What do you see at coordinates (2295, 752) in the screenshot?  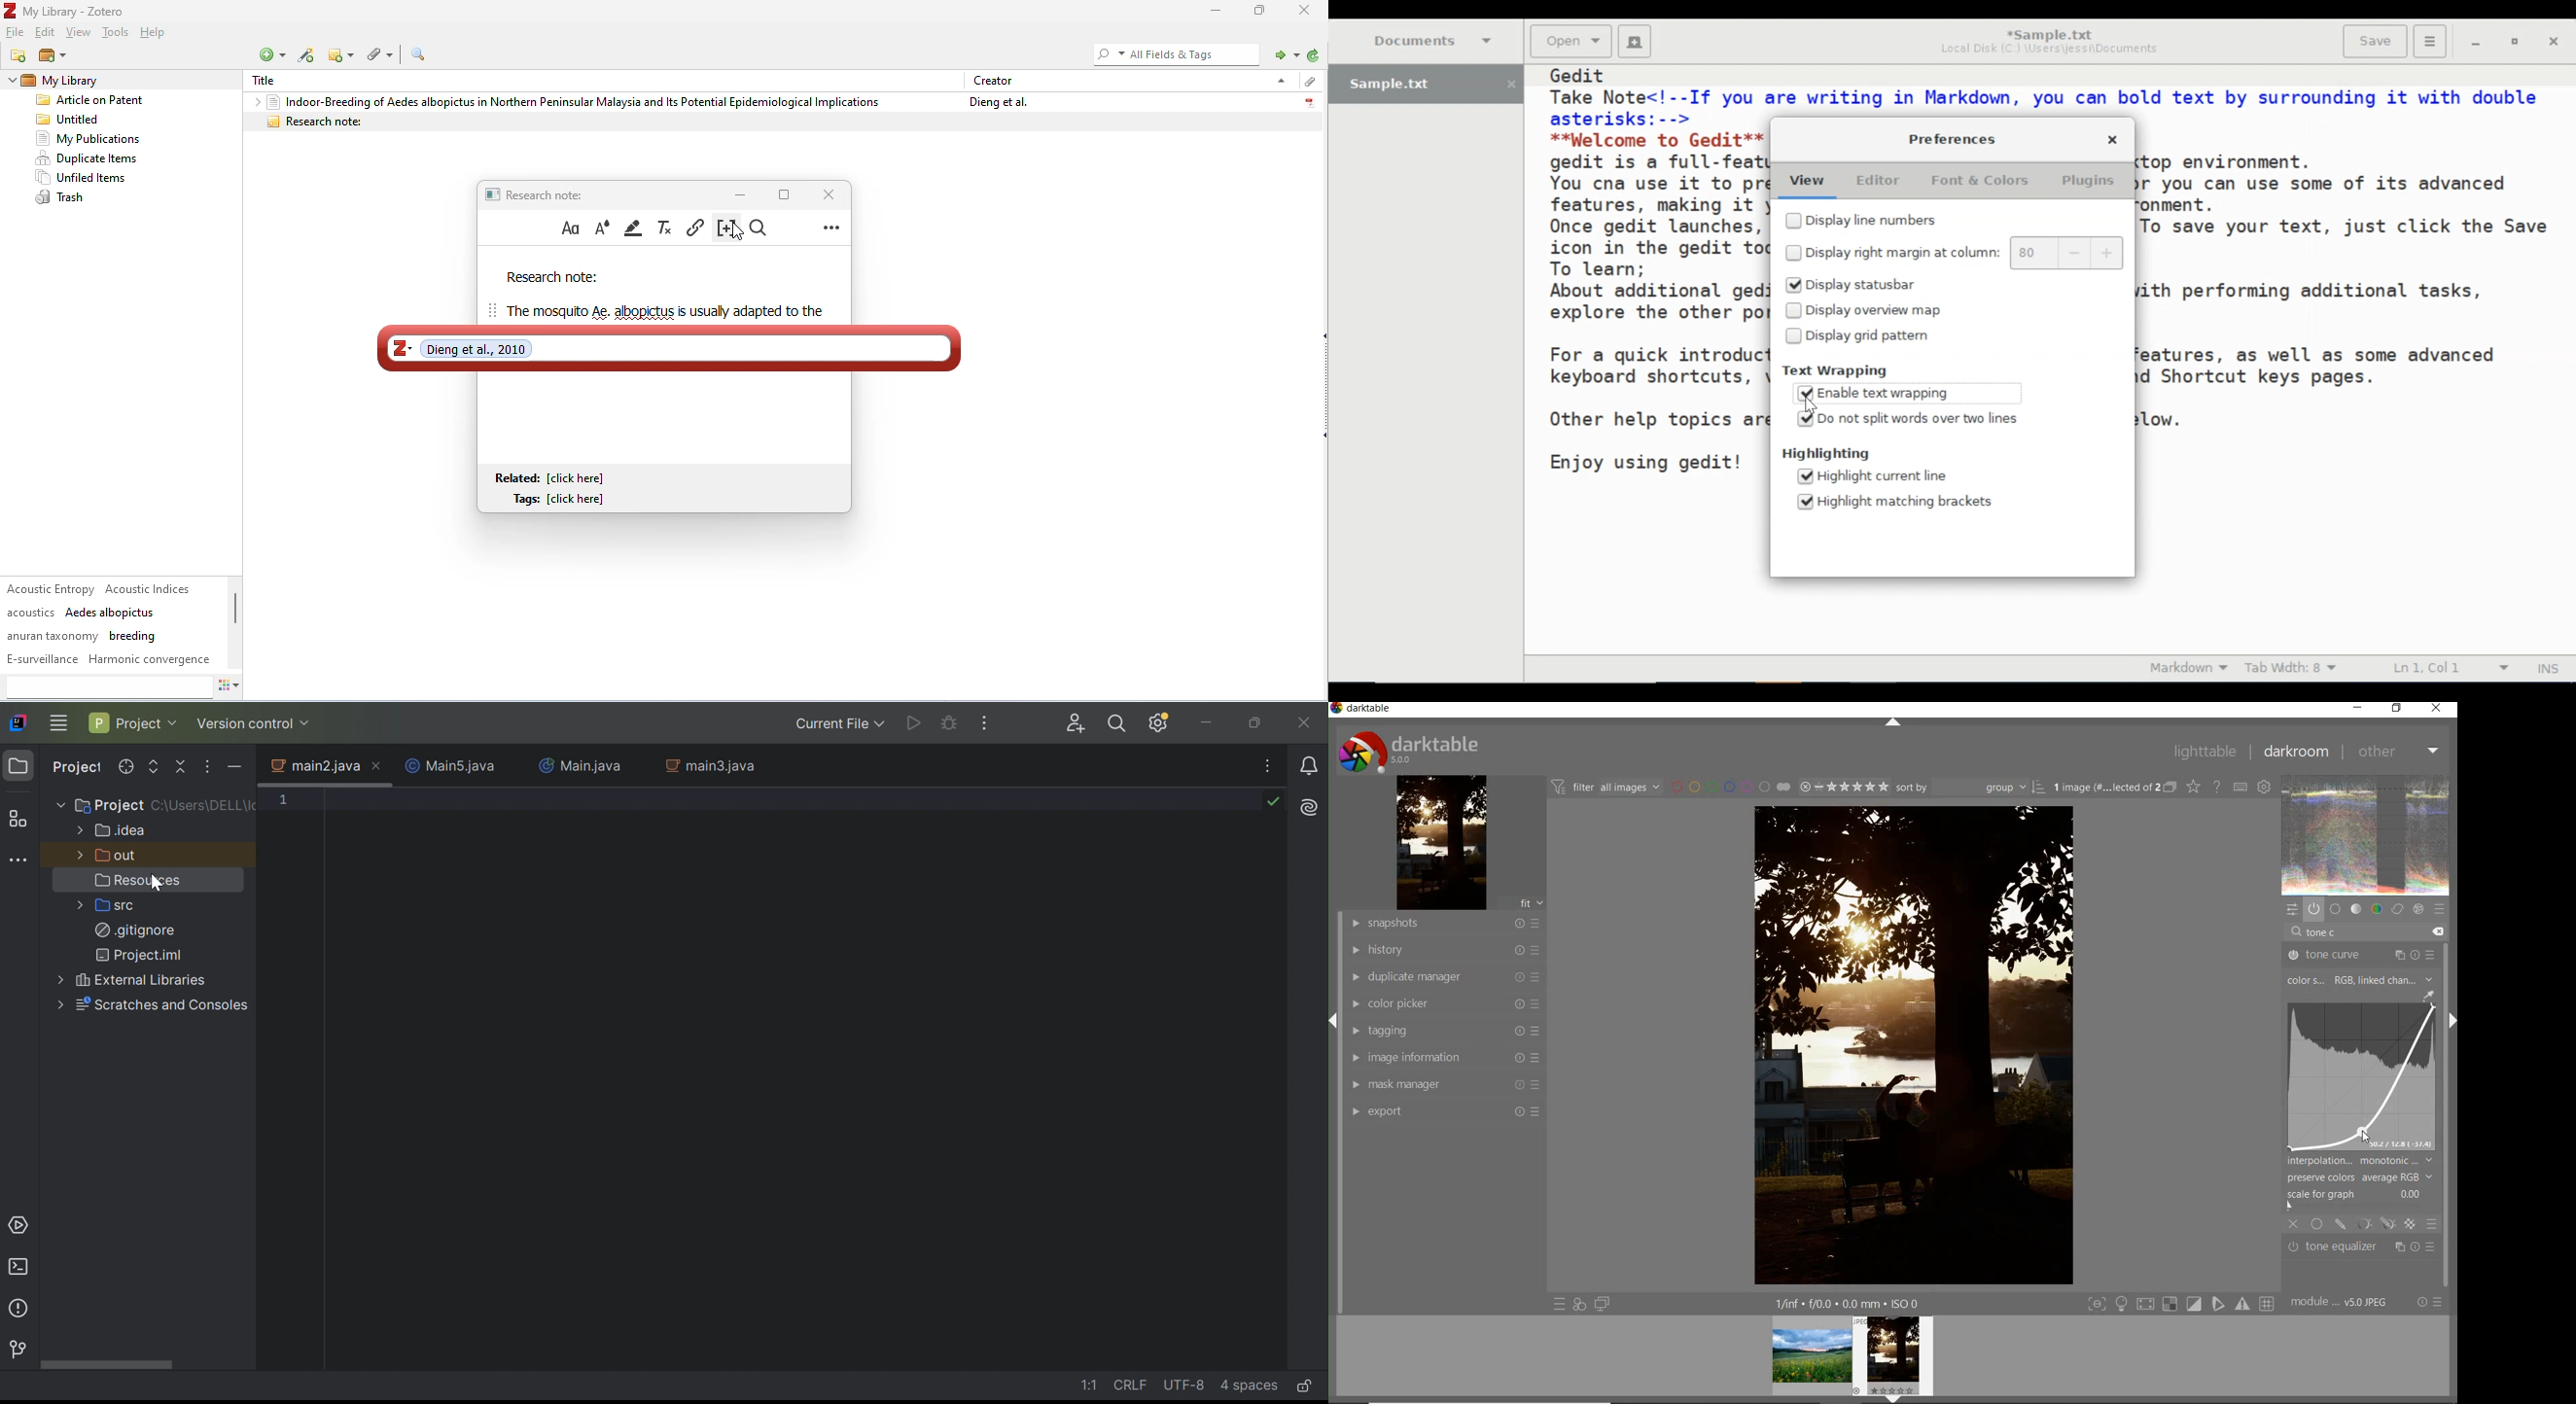 I see `darkroom` at bounding box center [2295, 752].